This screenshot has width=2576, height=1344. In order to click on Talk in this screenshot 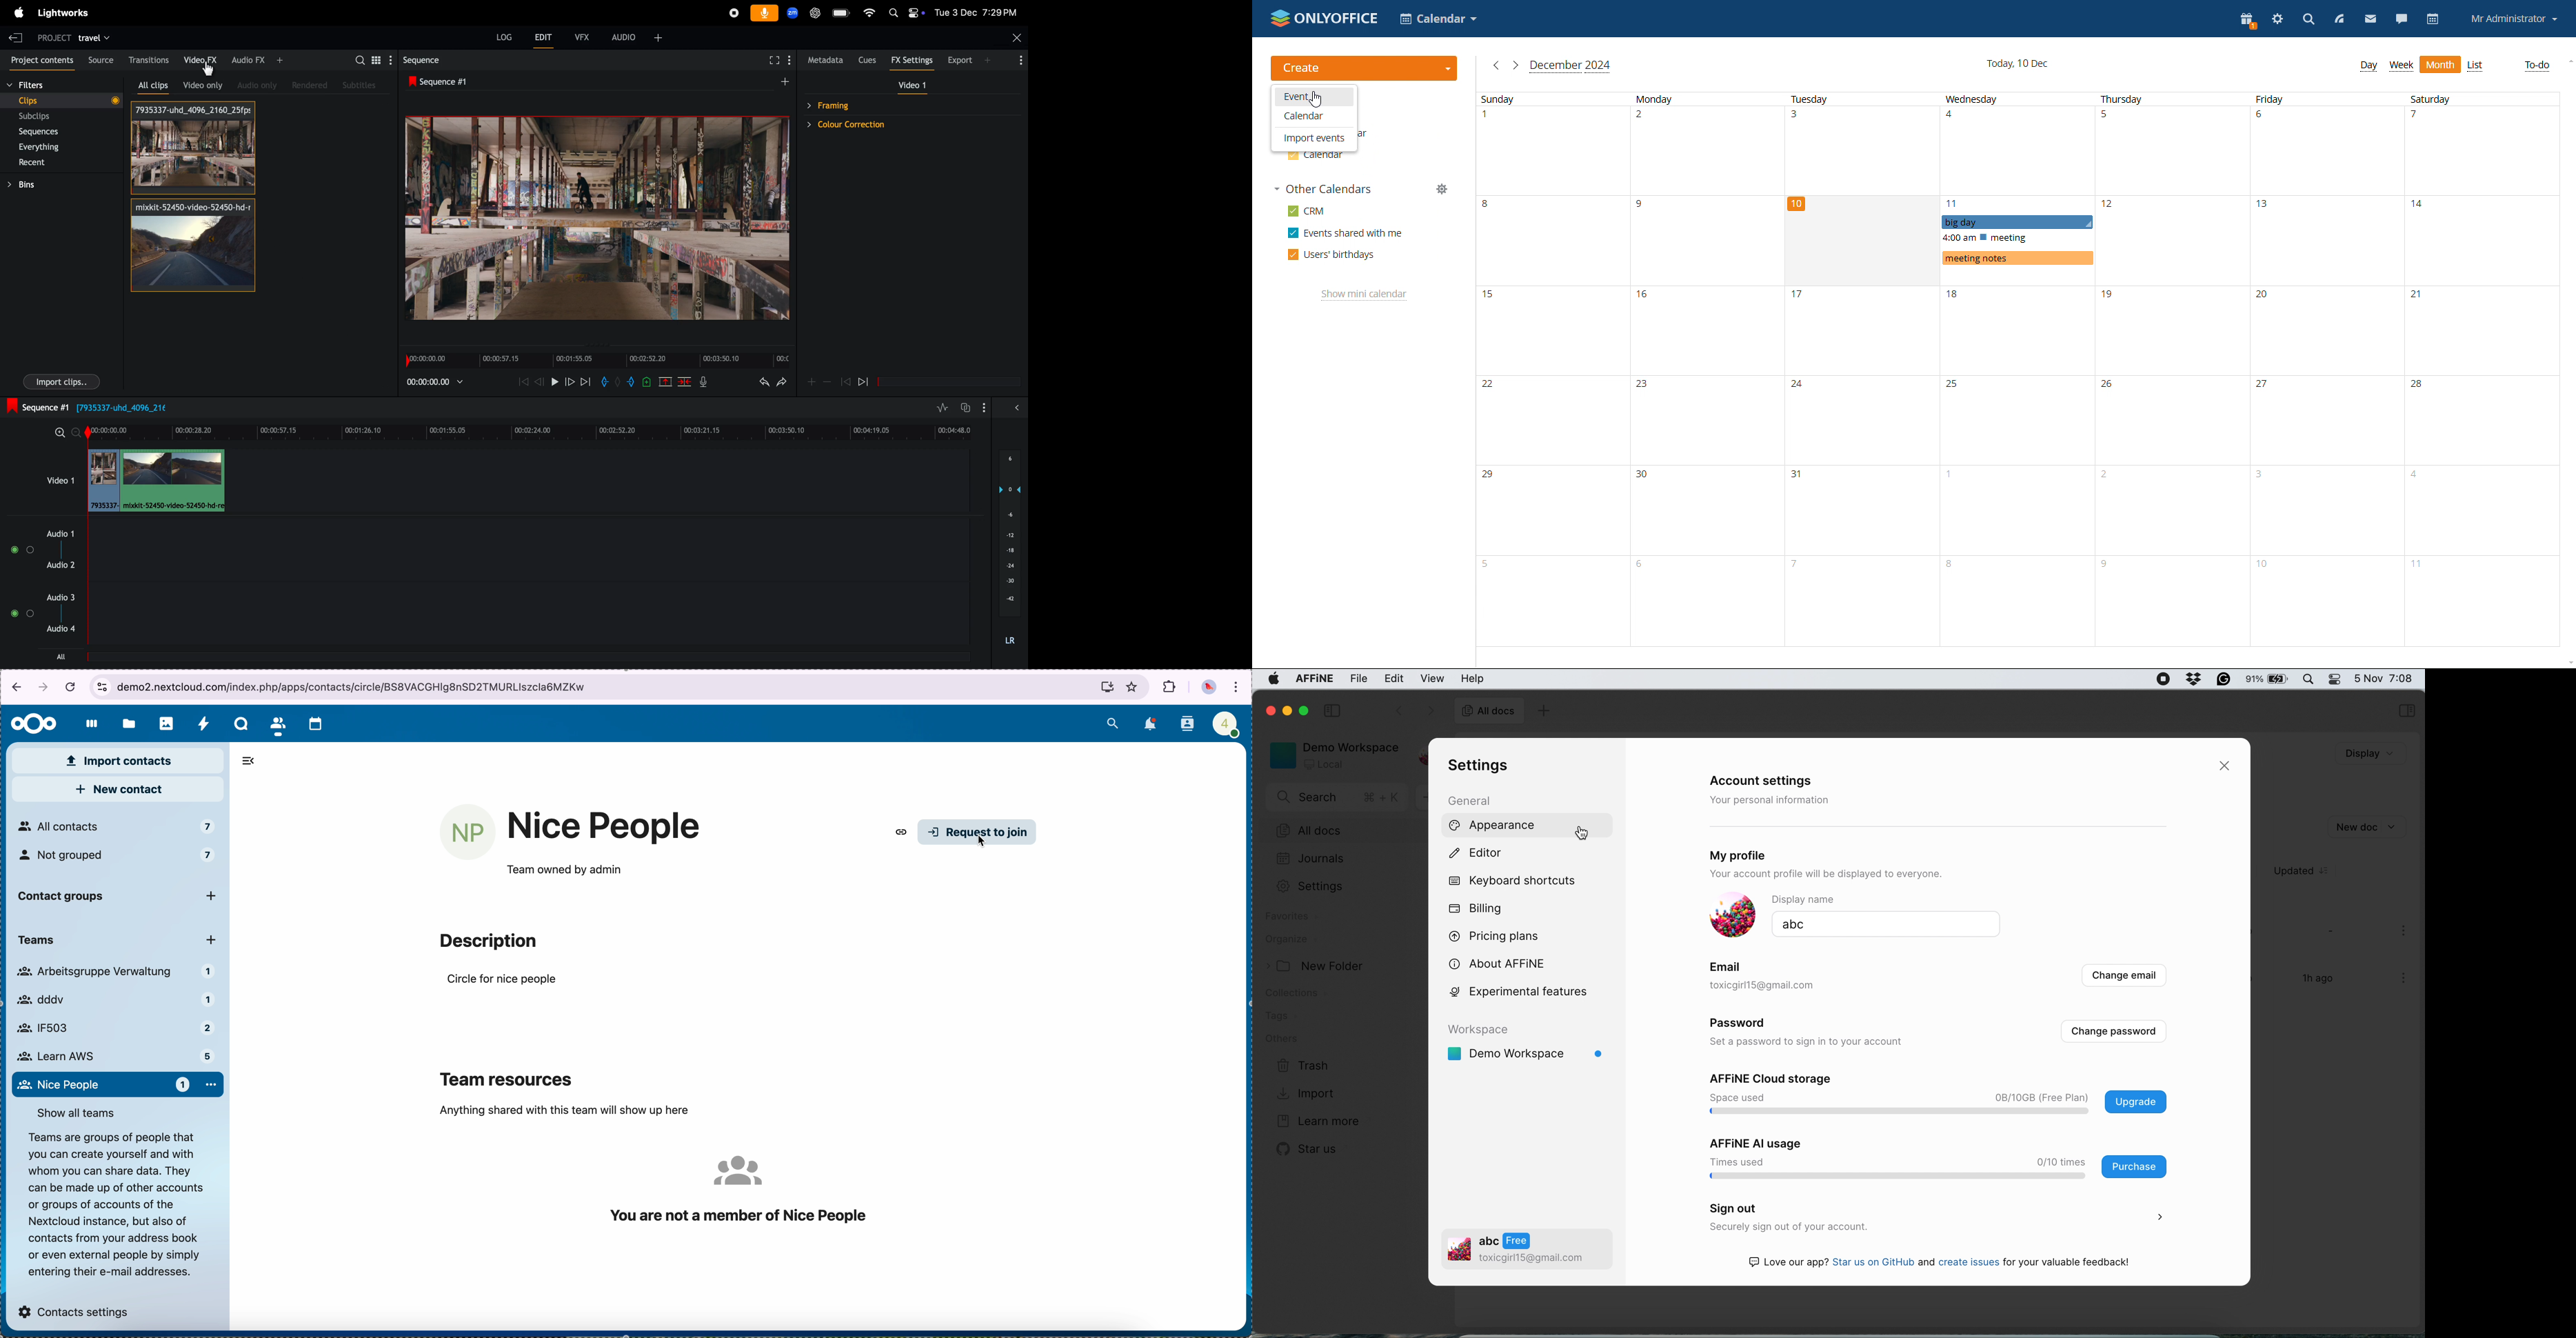, I will do `click(239, 723)`.